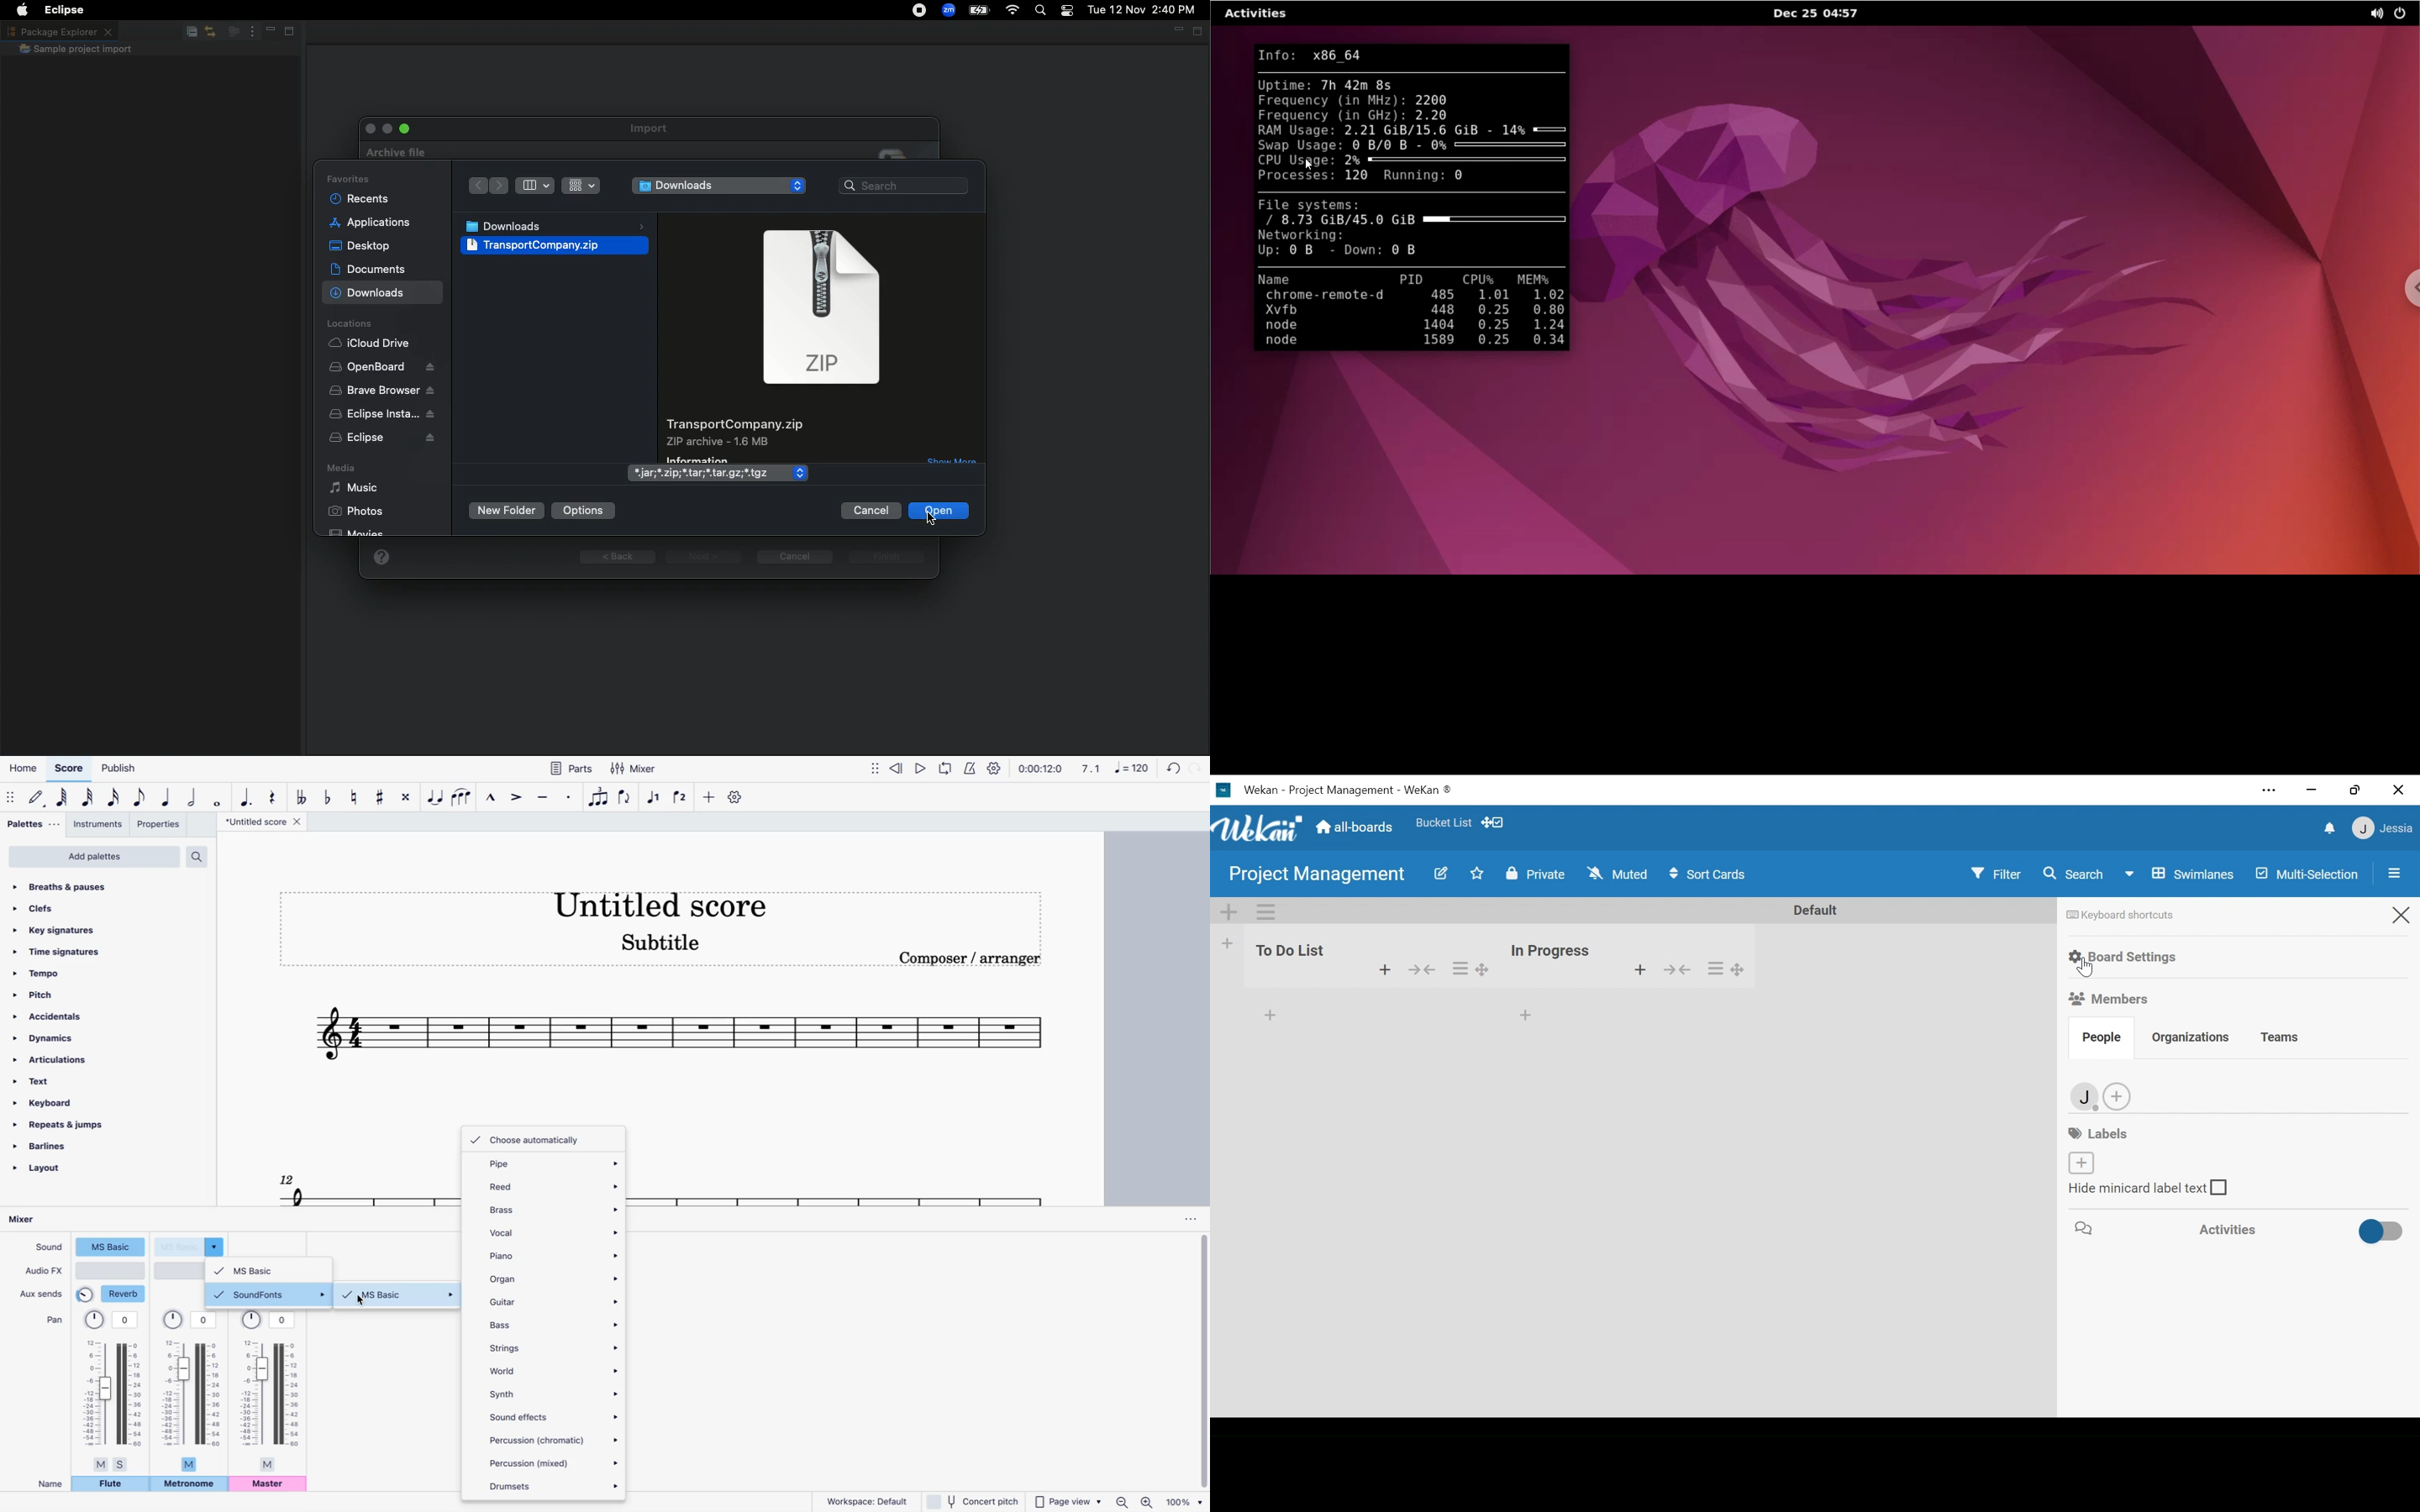 The width and height of the screenshot is (2436, 1512). Describe the element at coordinates (381, 555) in the screenshot. I see `Help` at that location.